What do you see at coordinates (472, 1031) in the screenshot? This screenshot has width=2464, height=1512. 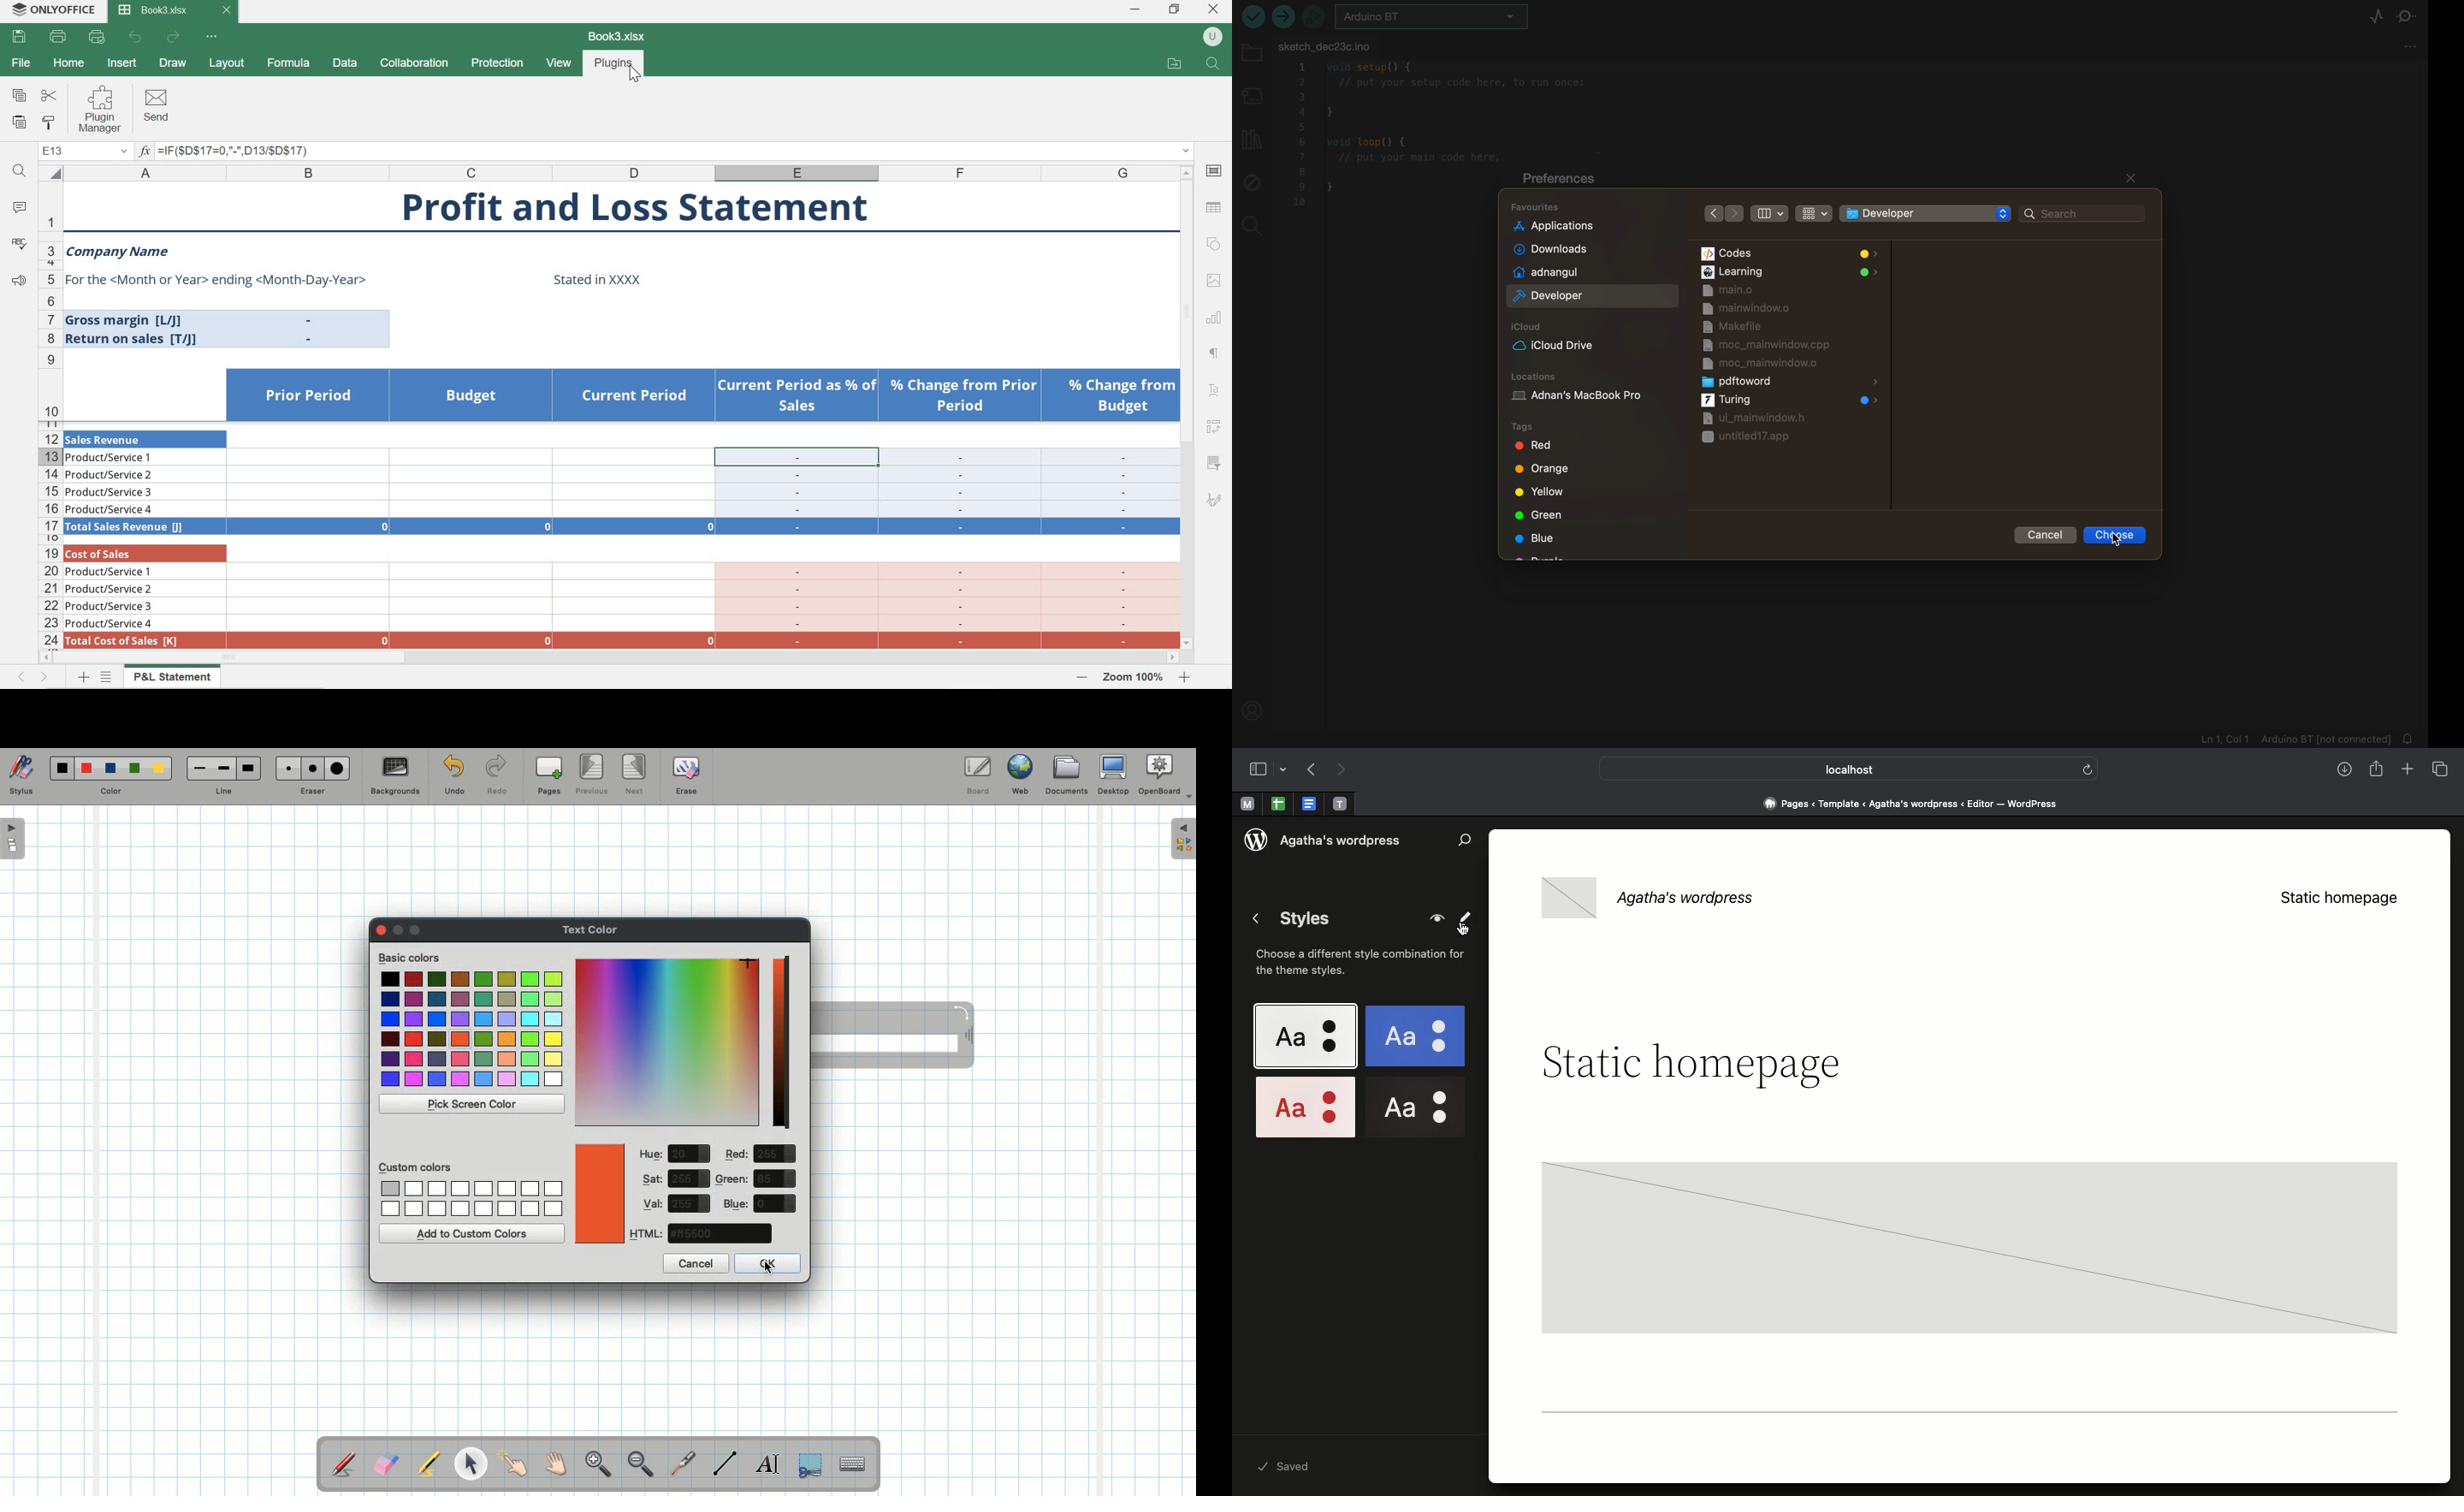 I see `Colors` at bounding box center [472, 1031].